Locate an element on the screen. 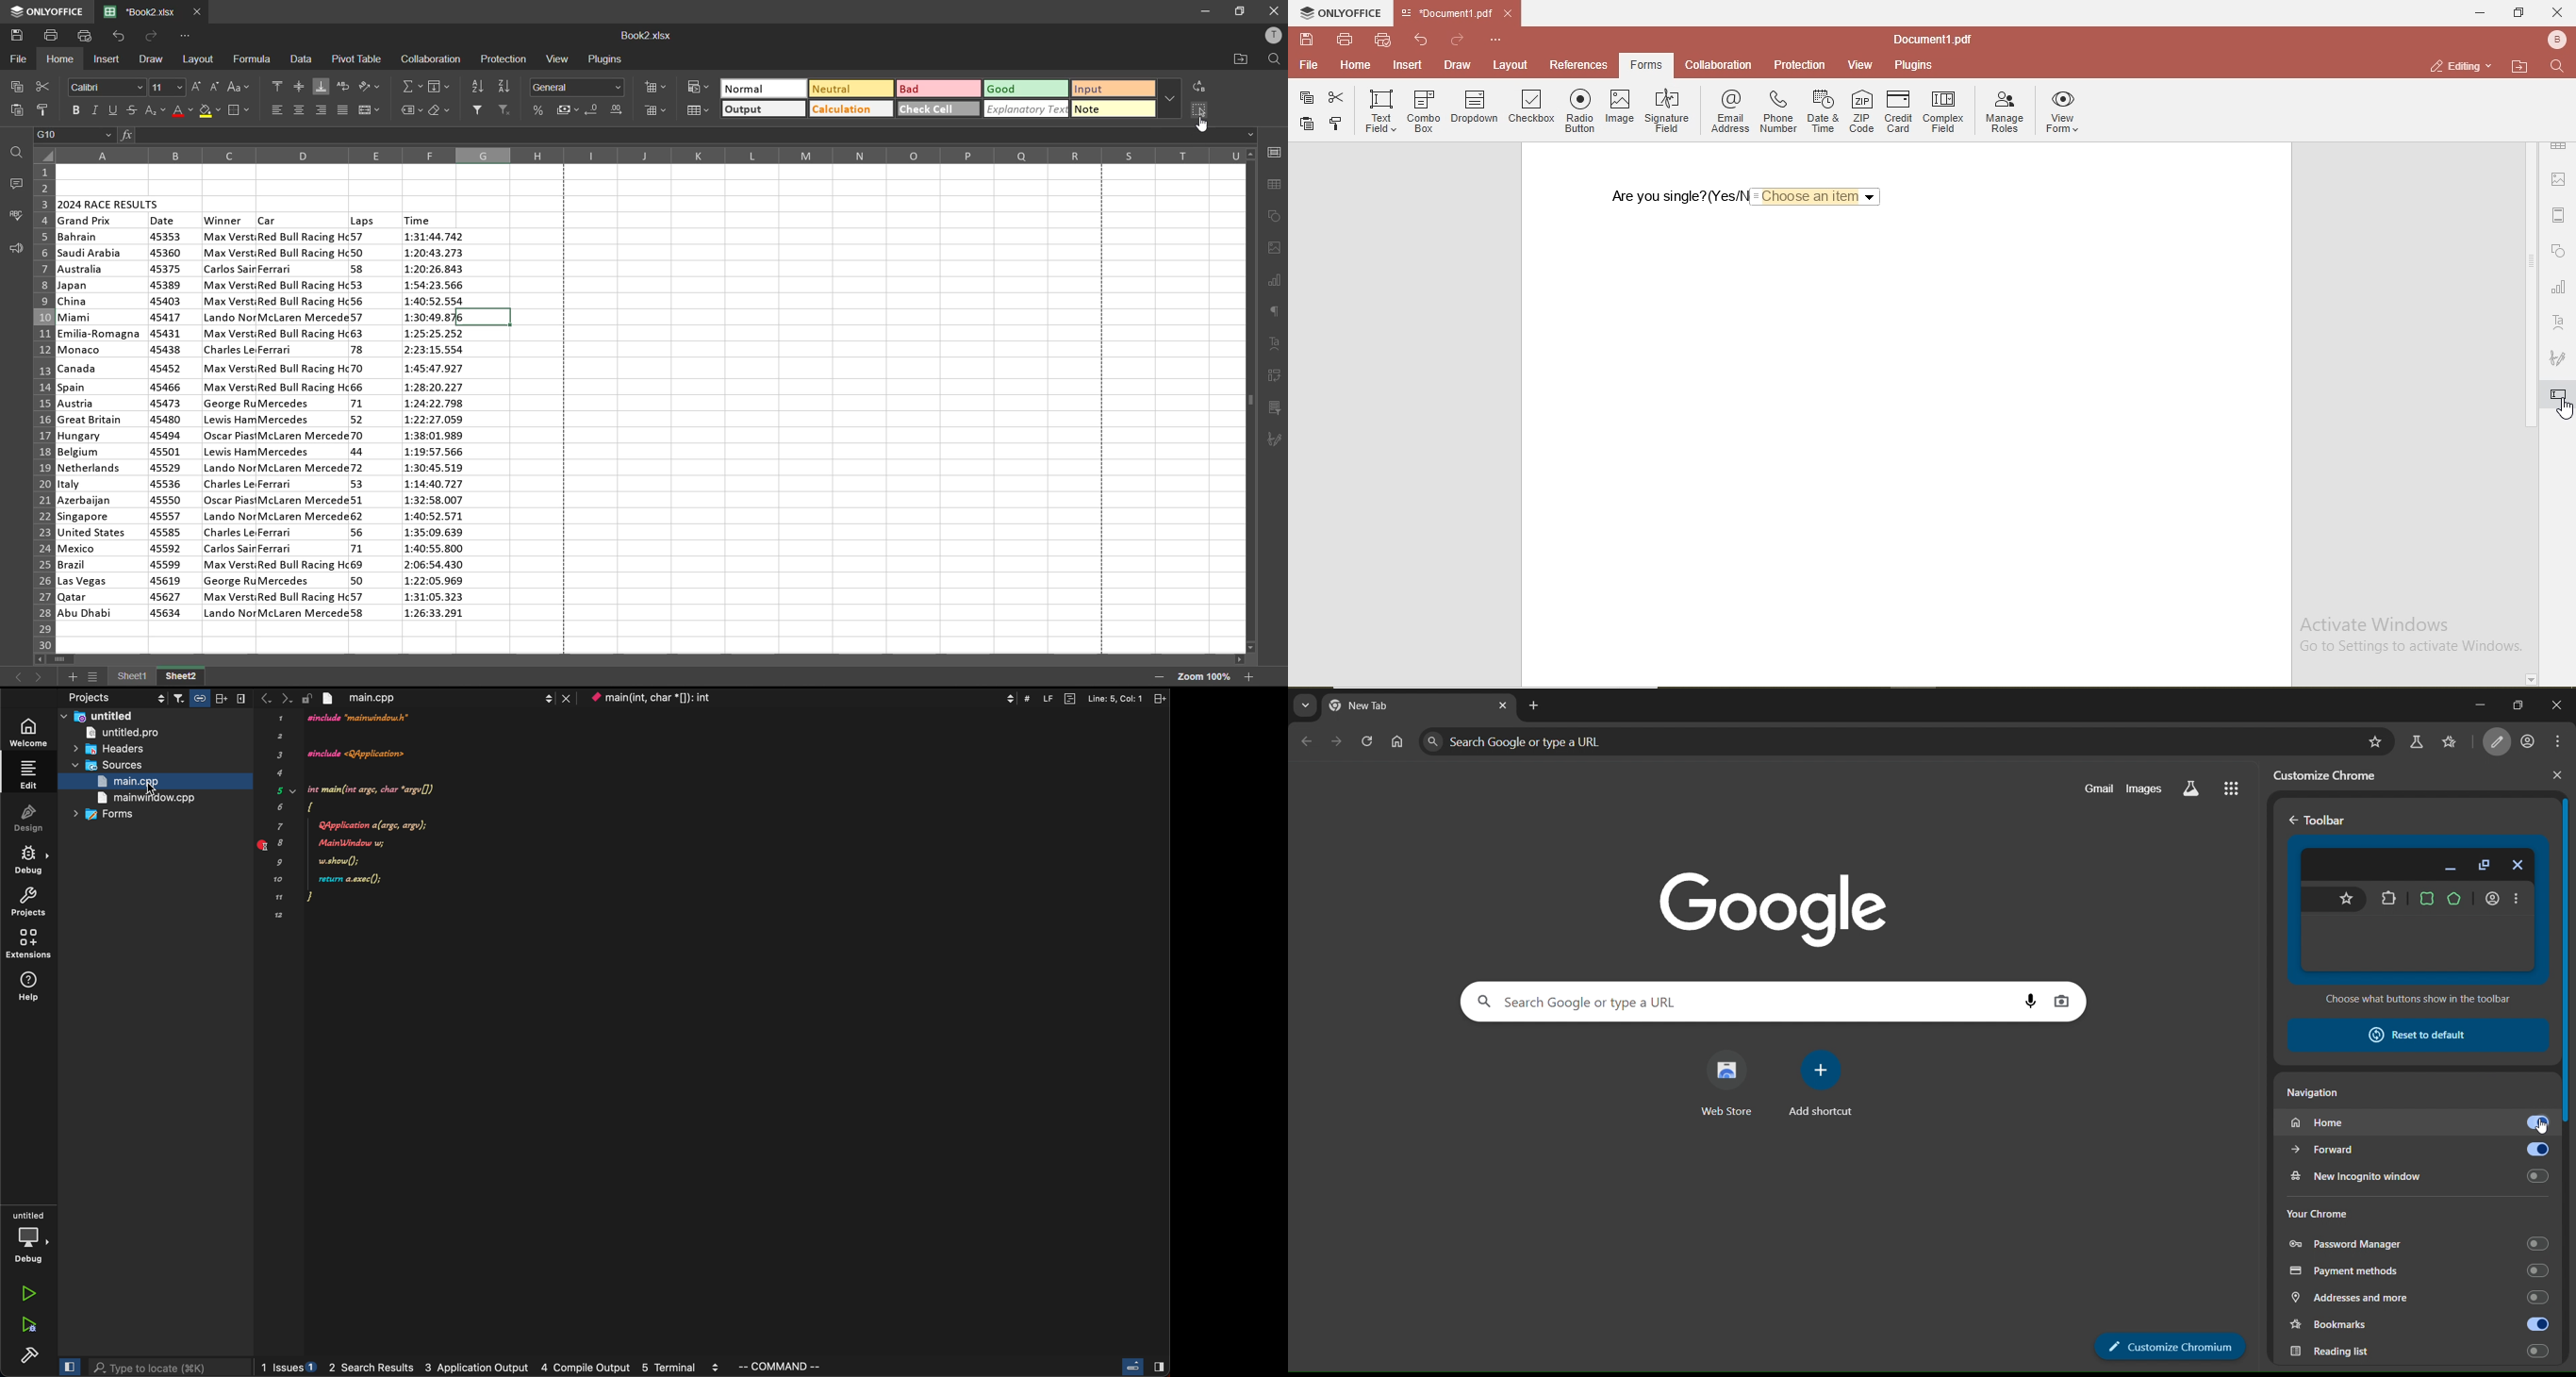  selected cell is located at coordinates (483, 317).